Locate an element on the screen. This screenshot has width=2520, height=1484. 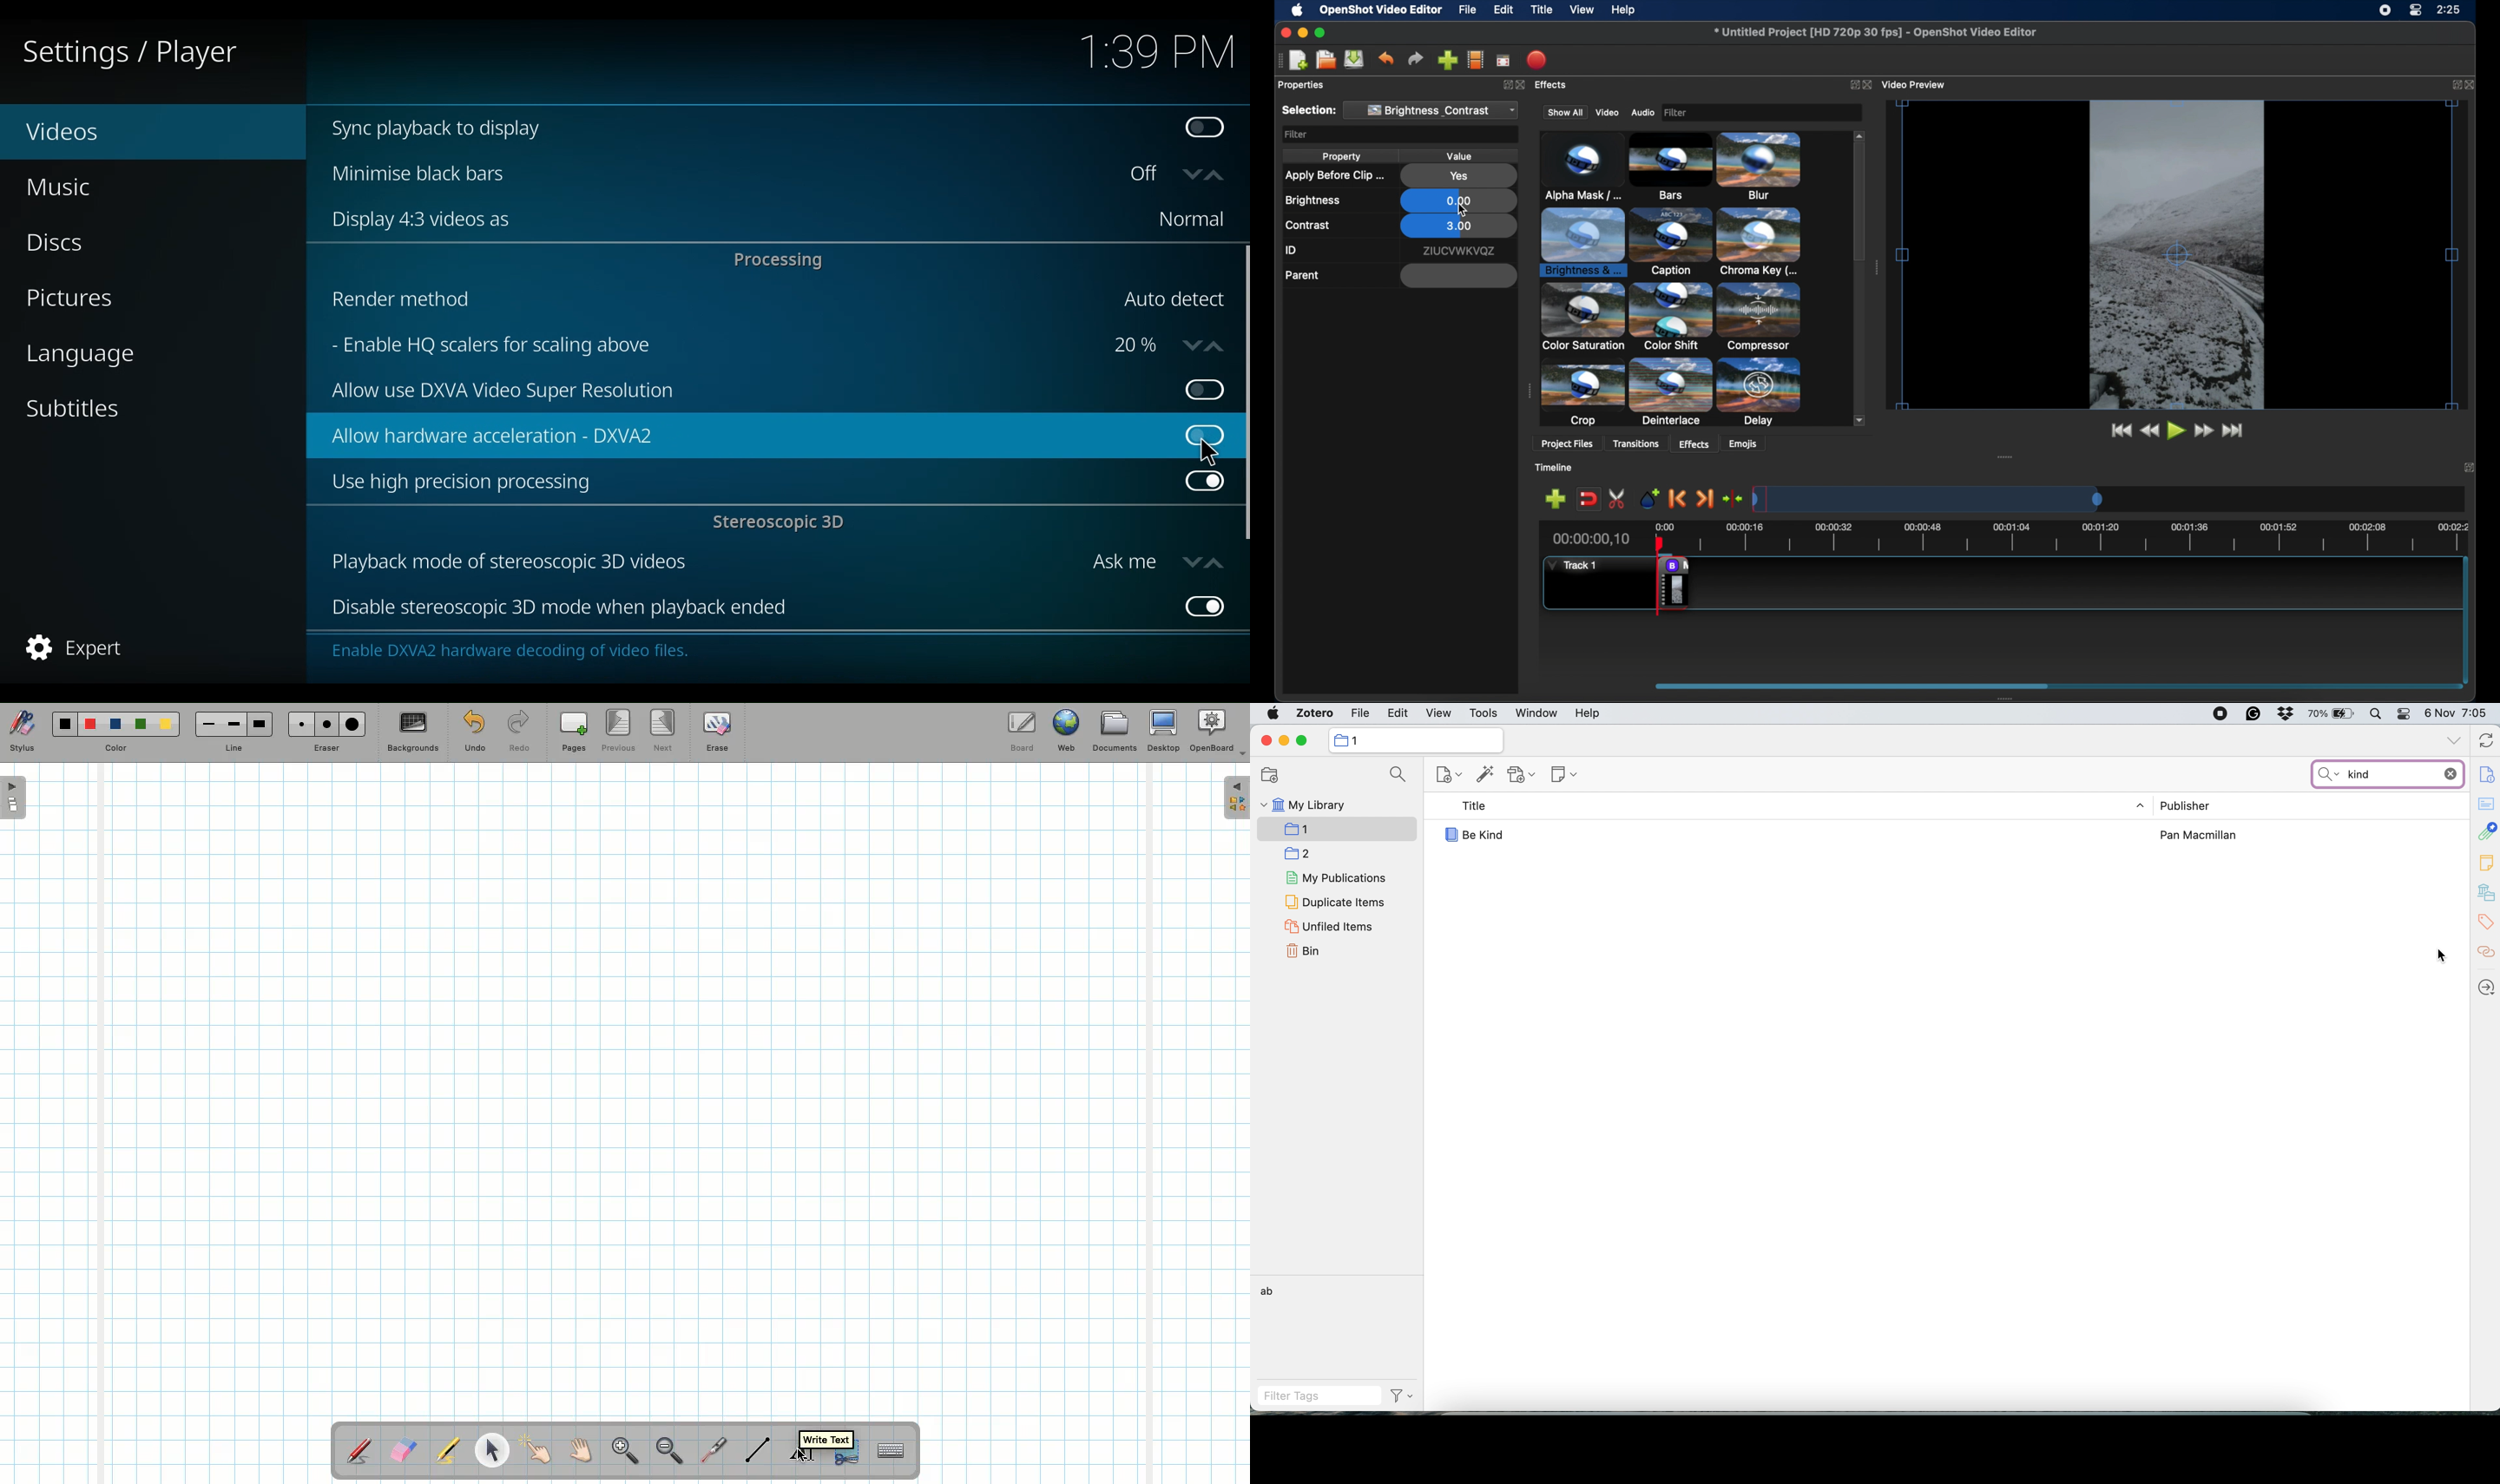
filter is located at coordinates (1296, 135).